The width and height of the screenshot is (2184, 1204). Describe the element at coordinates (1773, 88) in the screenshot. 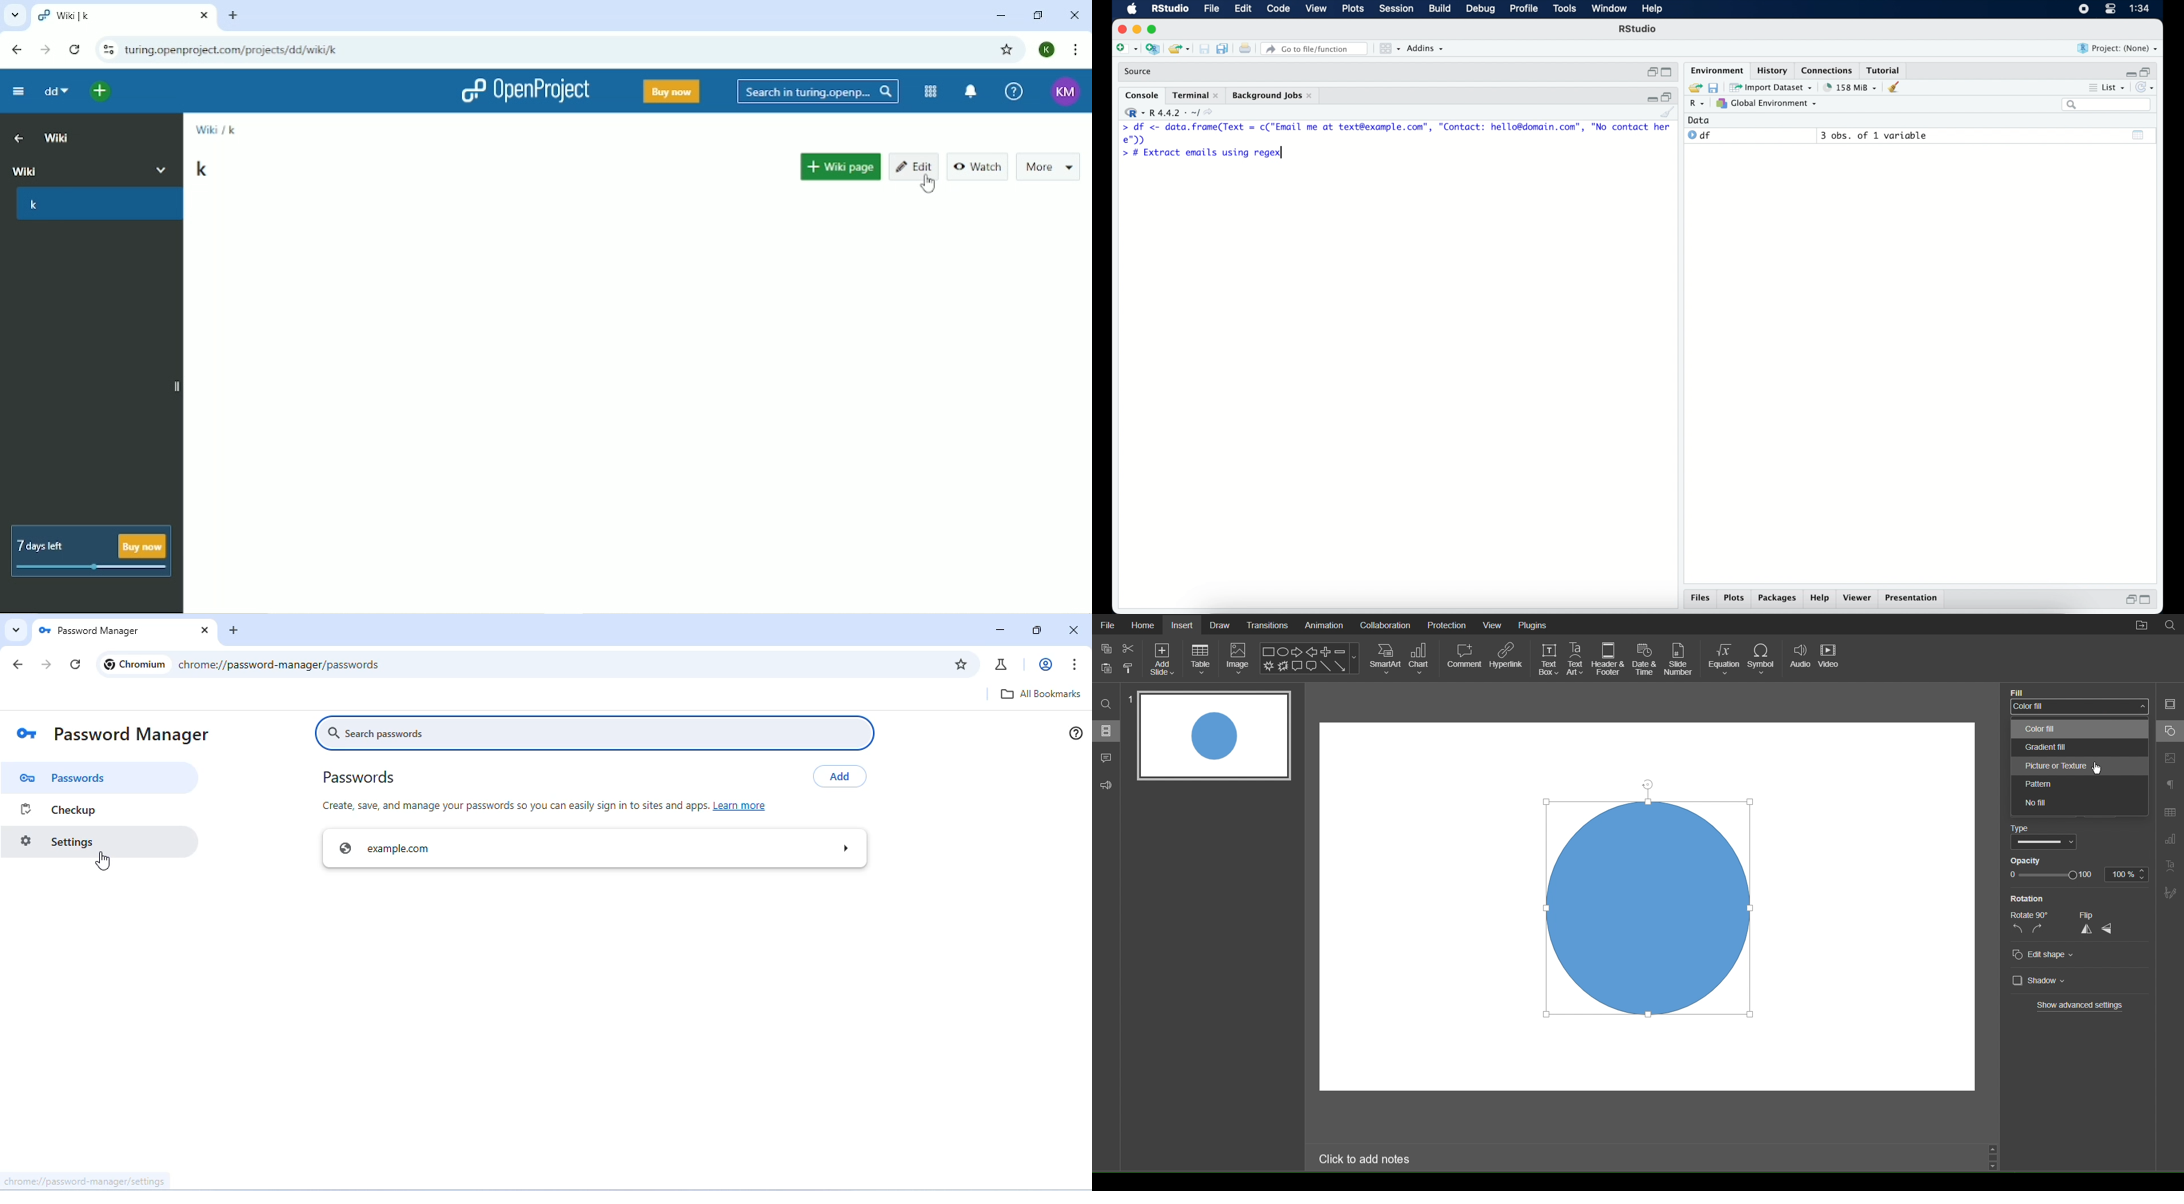

I see `import dataset` at that location.